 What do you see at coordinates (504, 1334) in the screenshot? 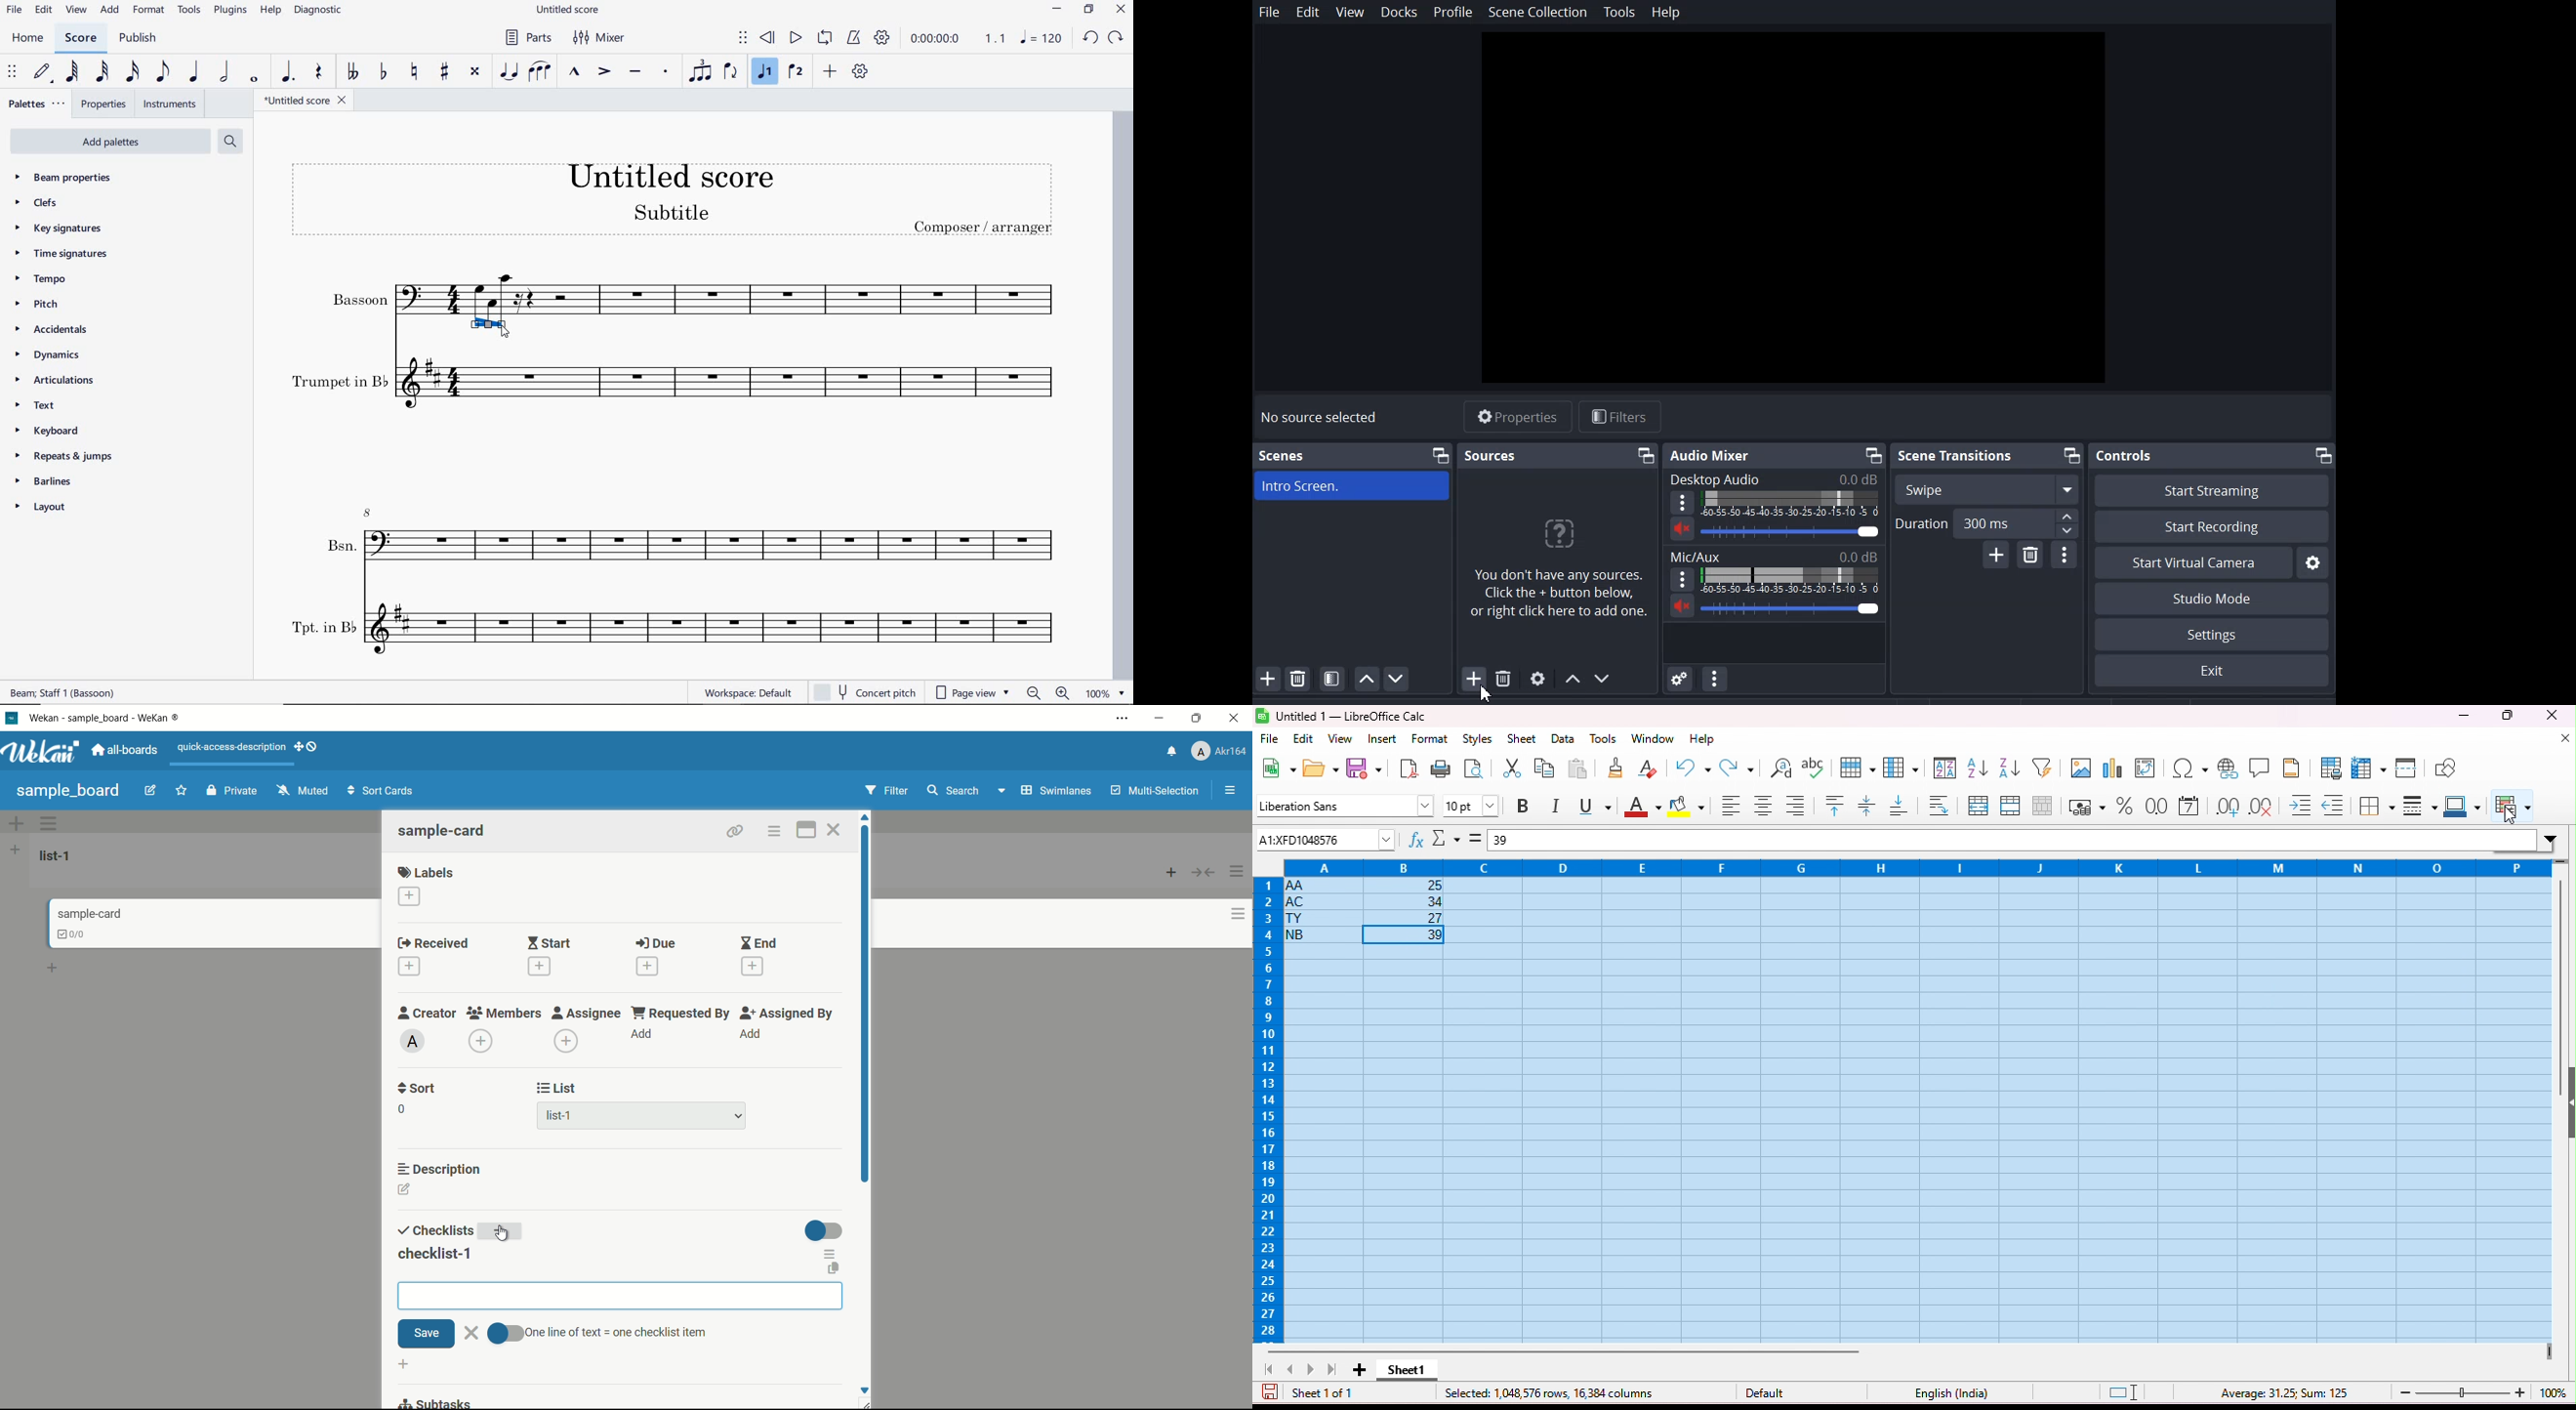
I see `toggle button` at bounding box center [504, 1334].